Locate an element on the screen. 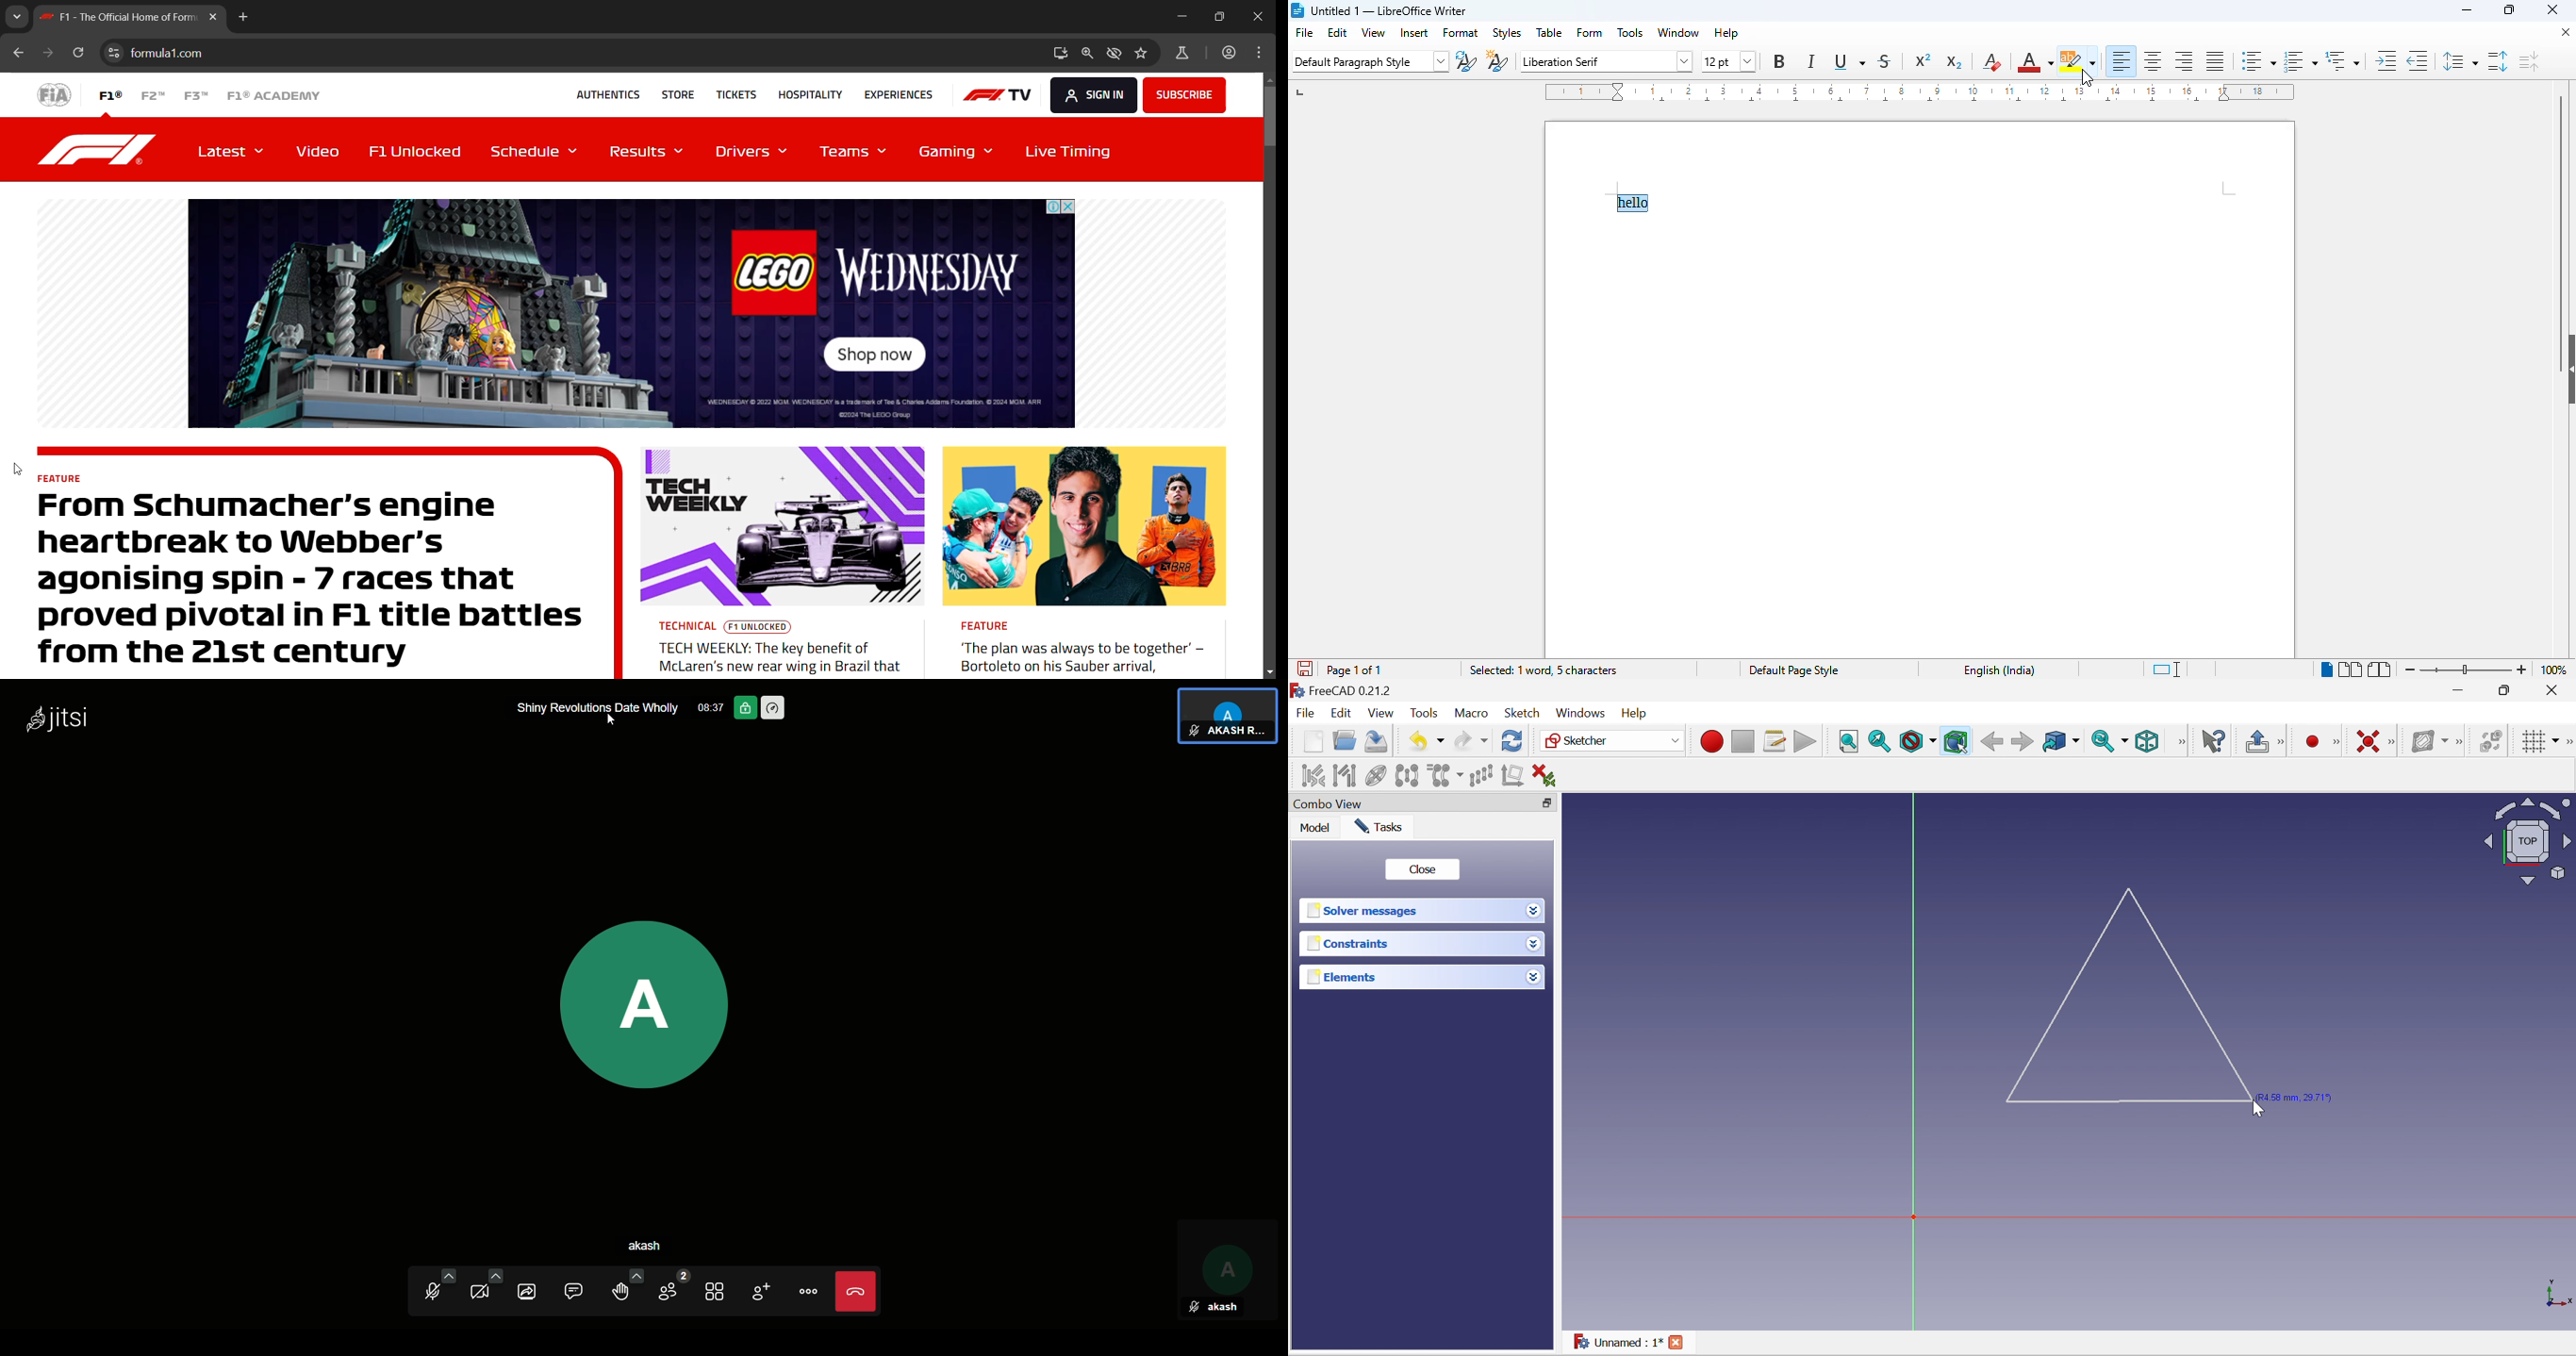  Bounding box is located at coordinates (1957, 742).